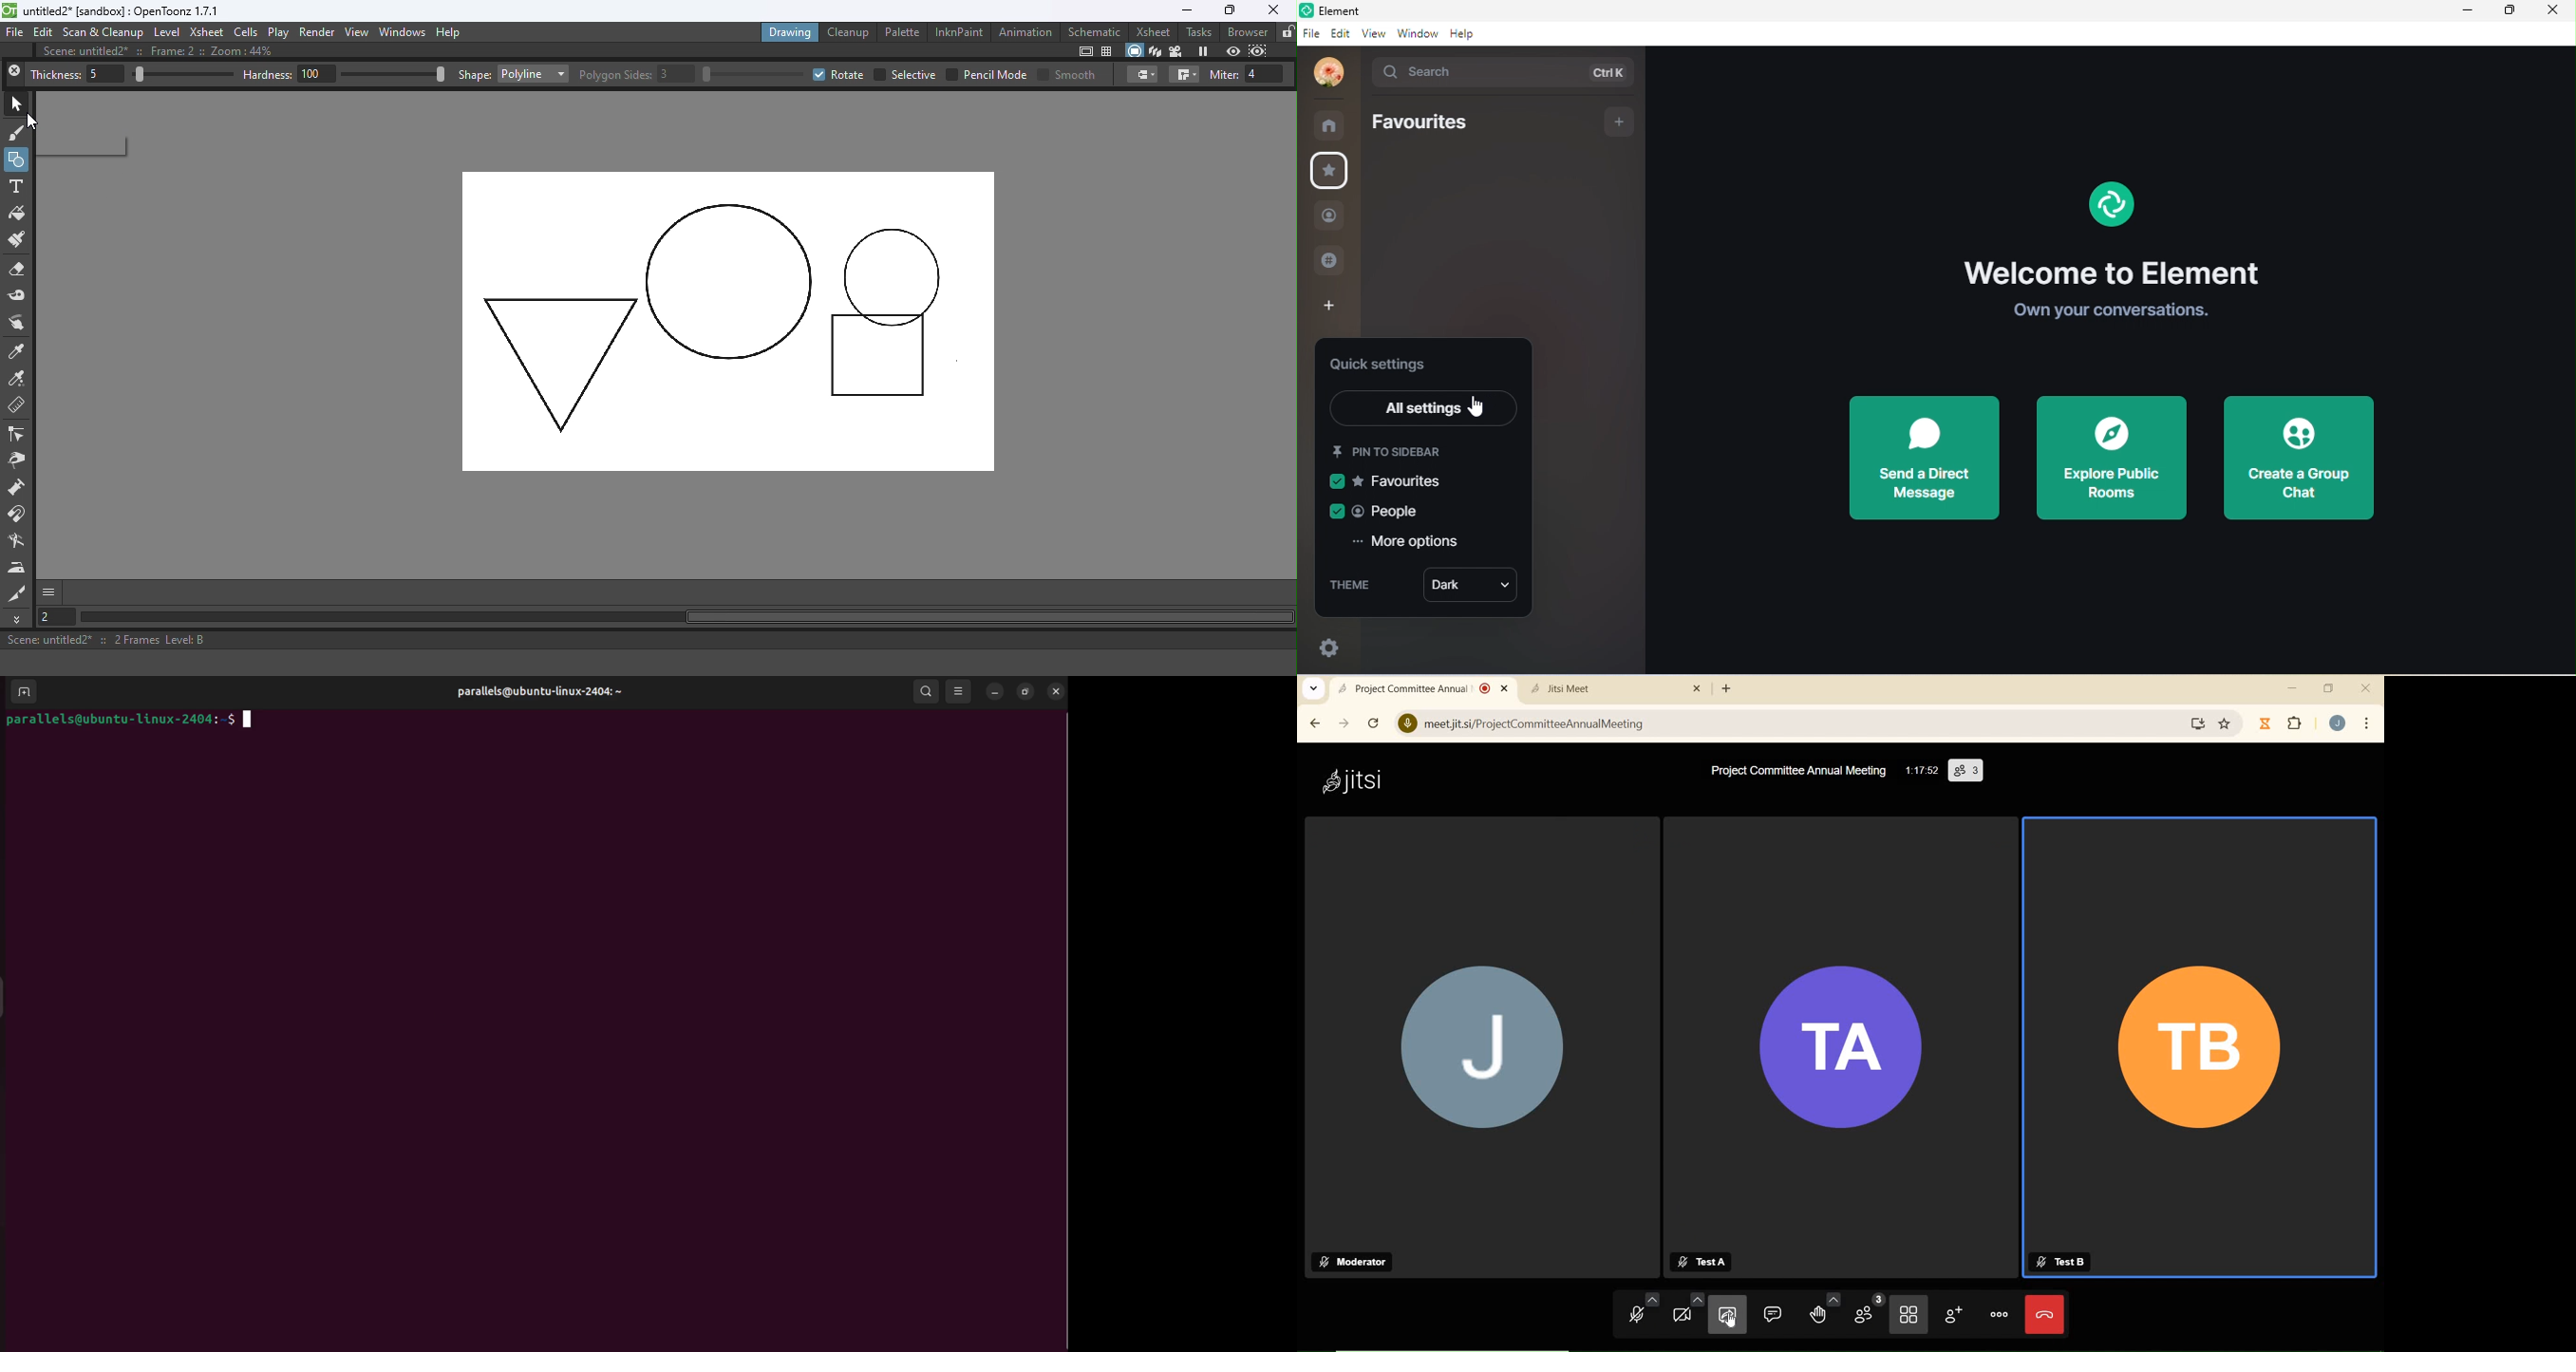  I want to click on Join, so click(1183, 75).